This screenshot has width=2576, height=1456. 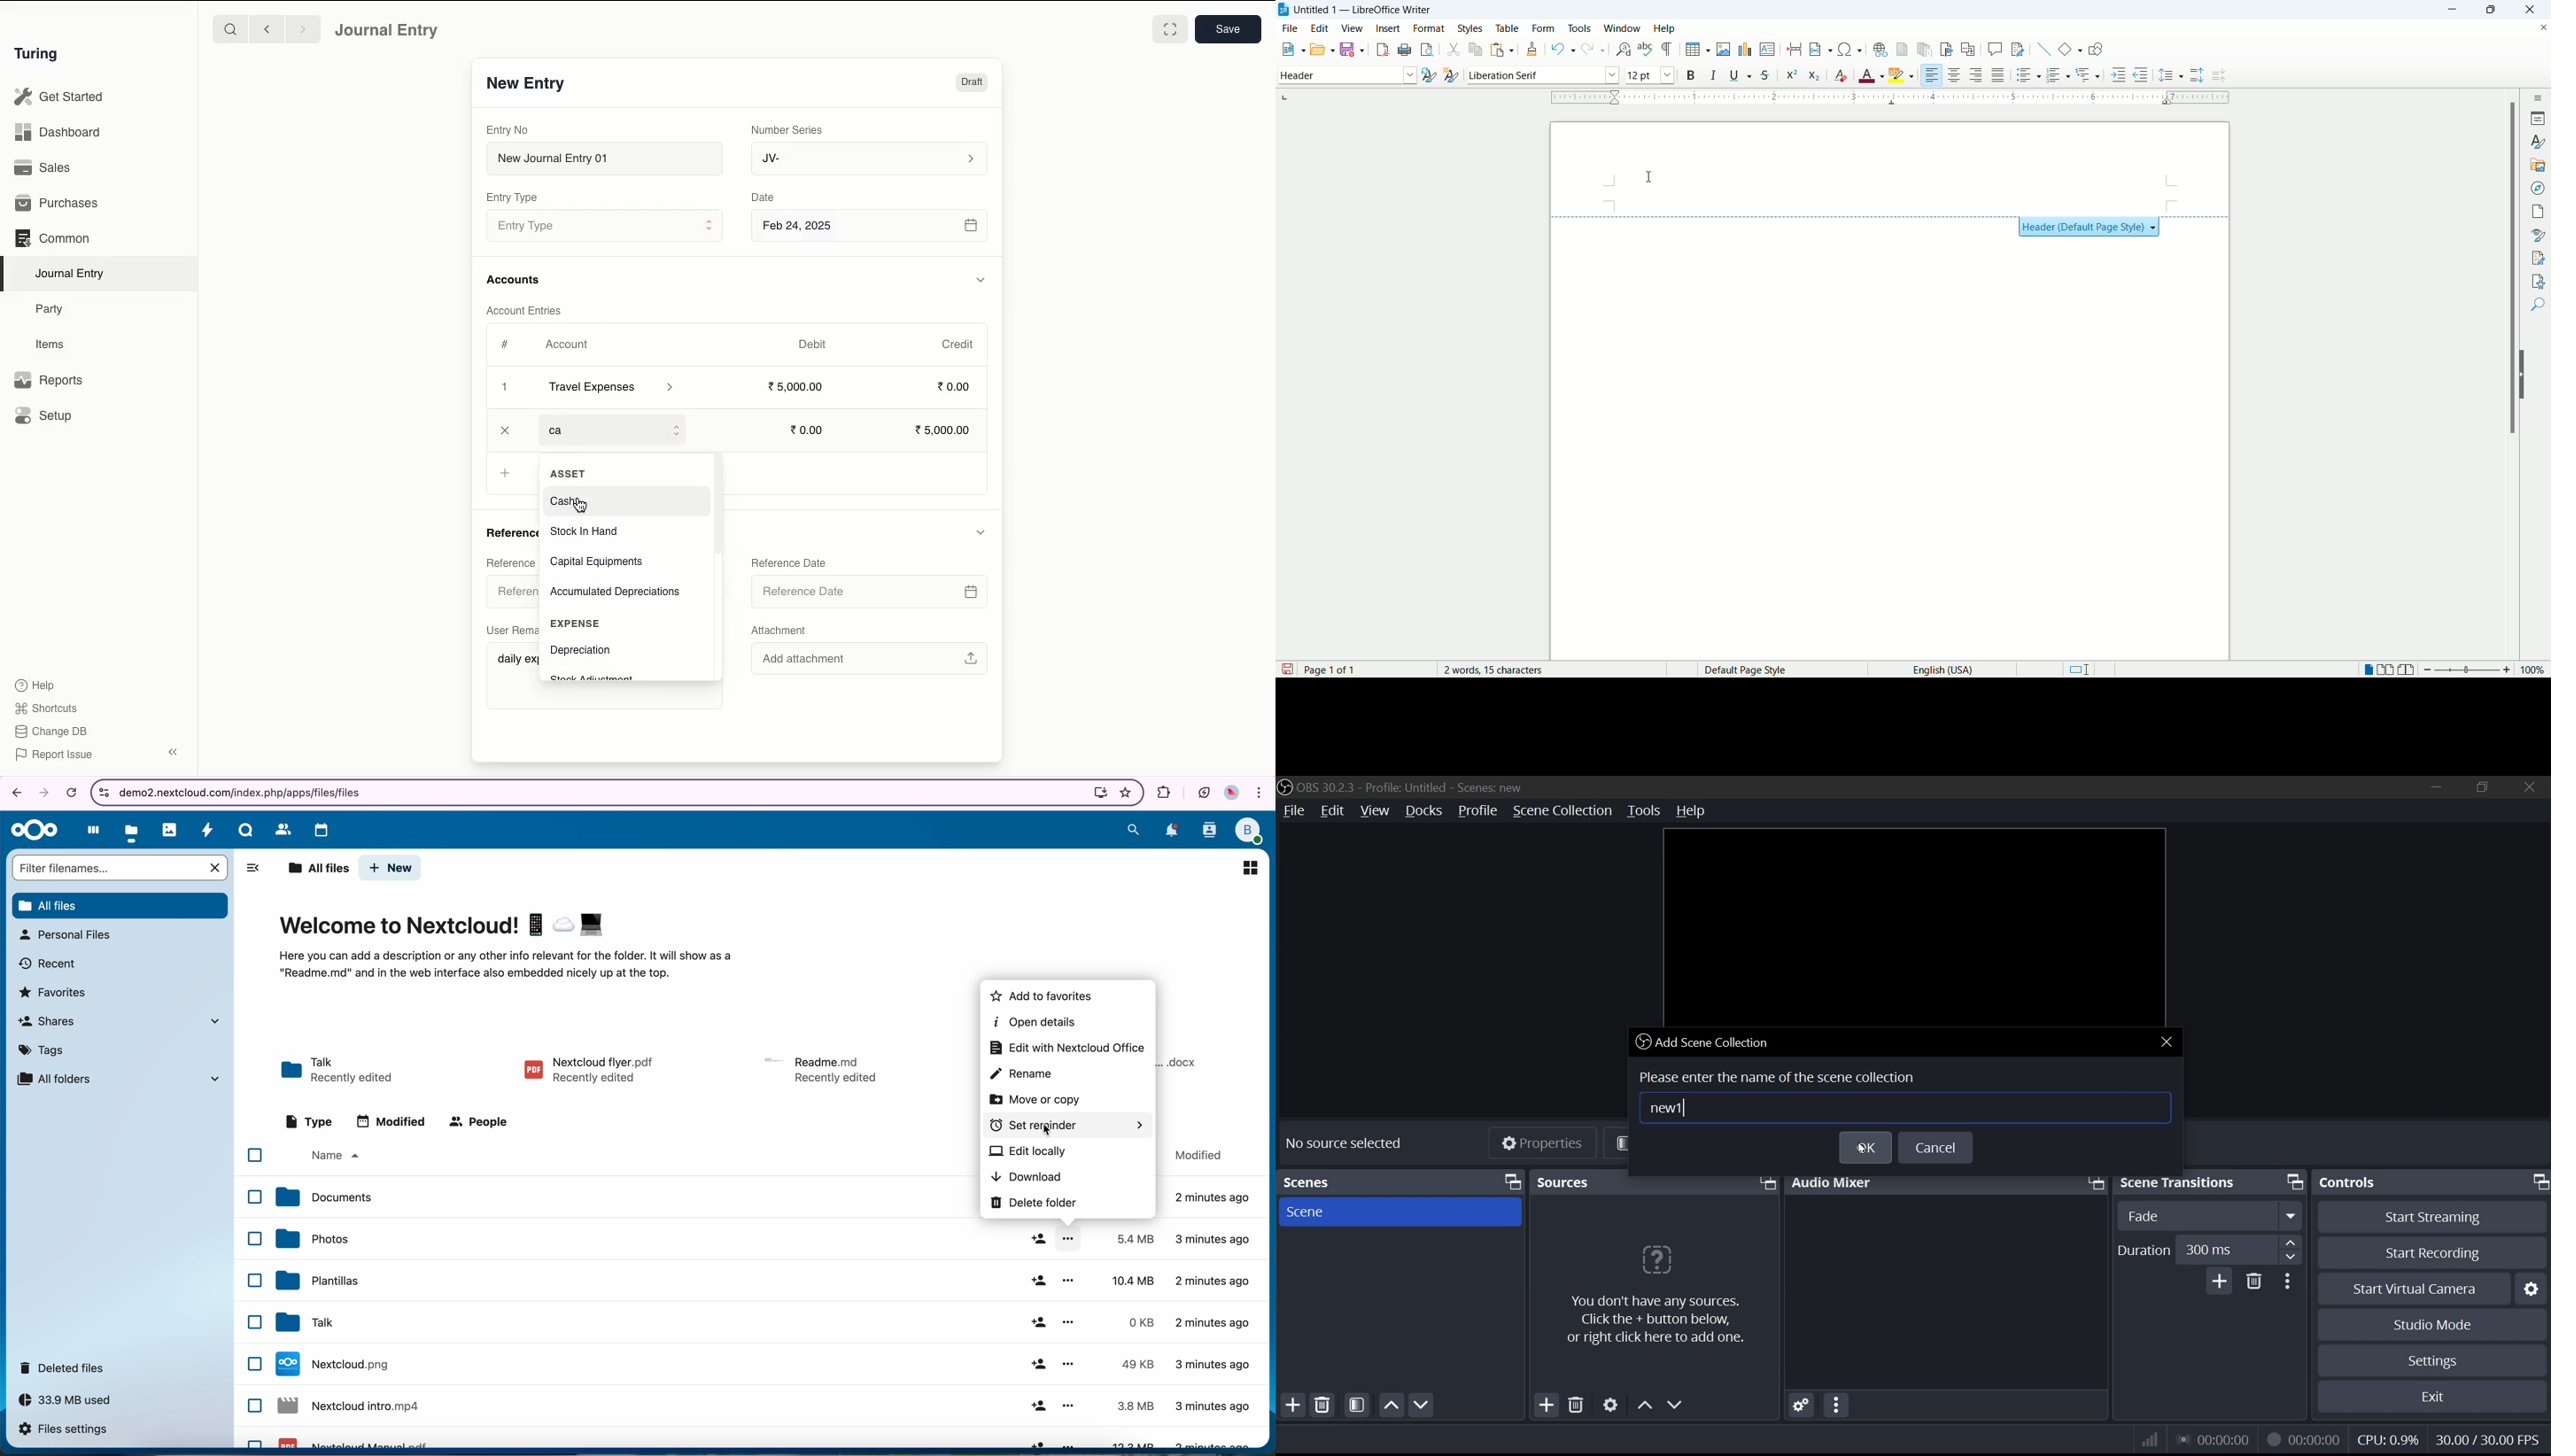 What do you see at coordinates (1664, 1320) in the screenshot?
I see `You don't have any sources.
Click the + button below,
or right click here to add one.` at bounding box center [1664, 1320].